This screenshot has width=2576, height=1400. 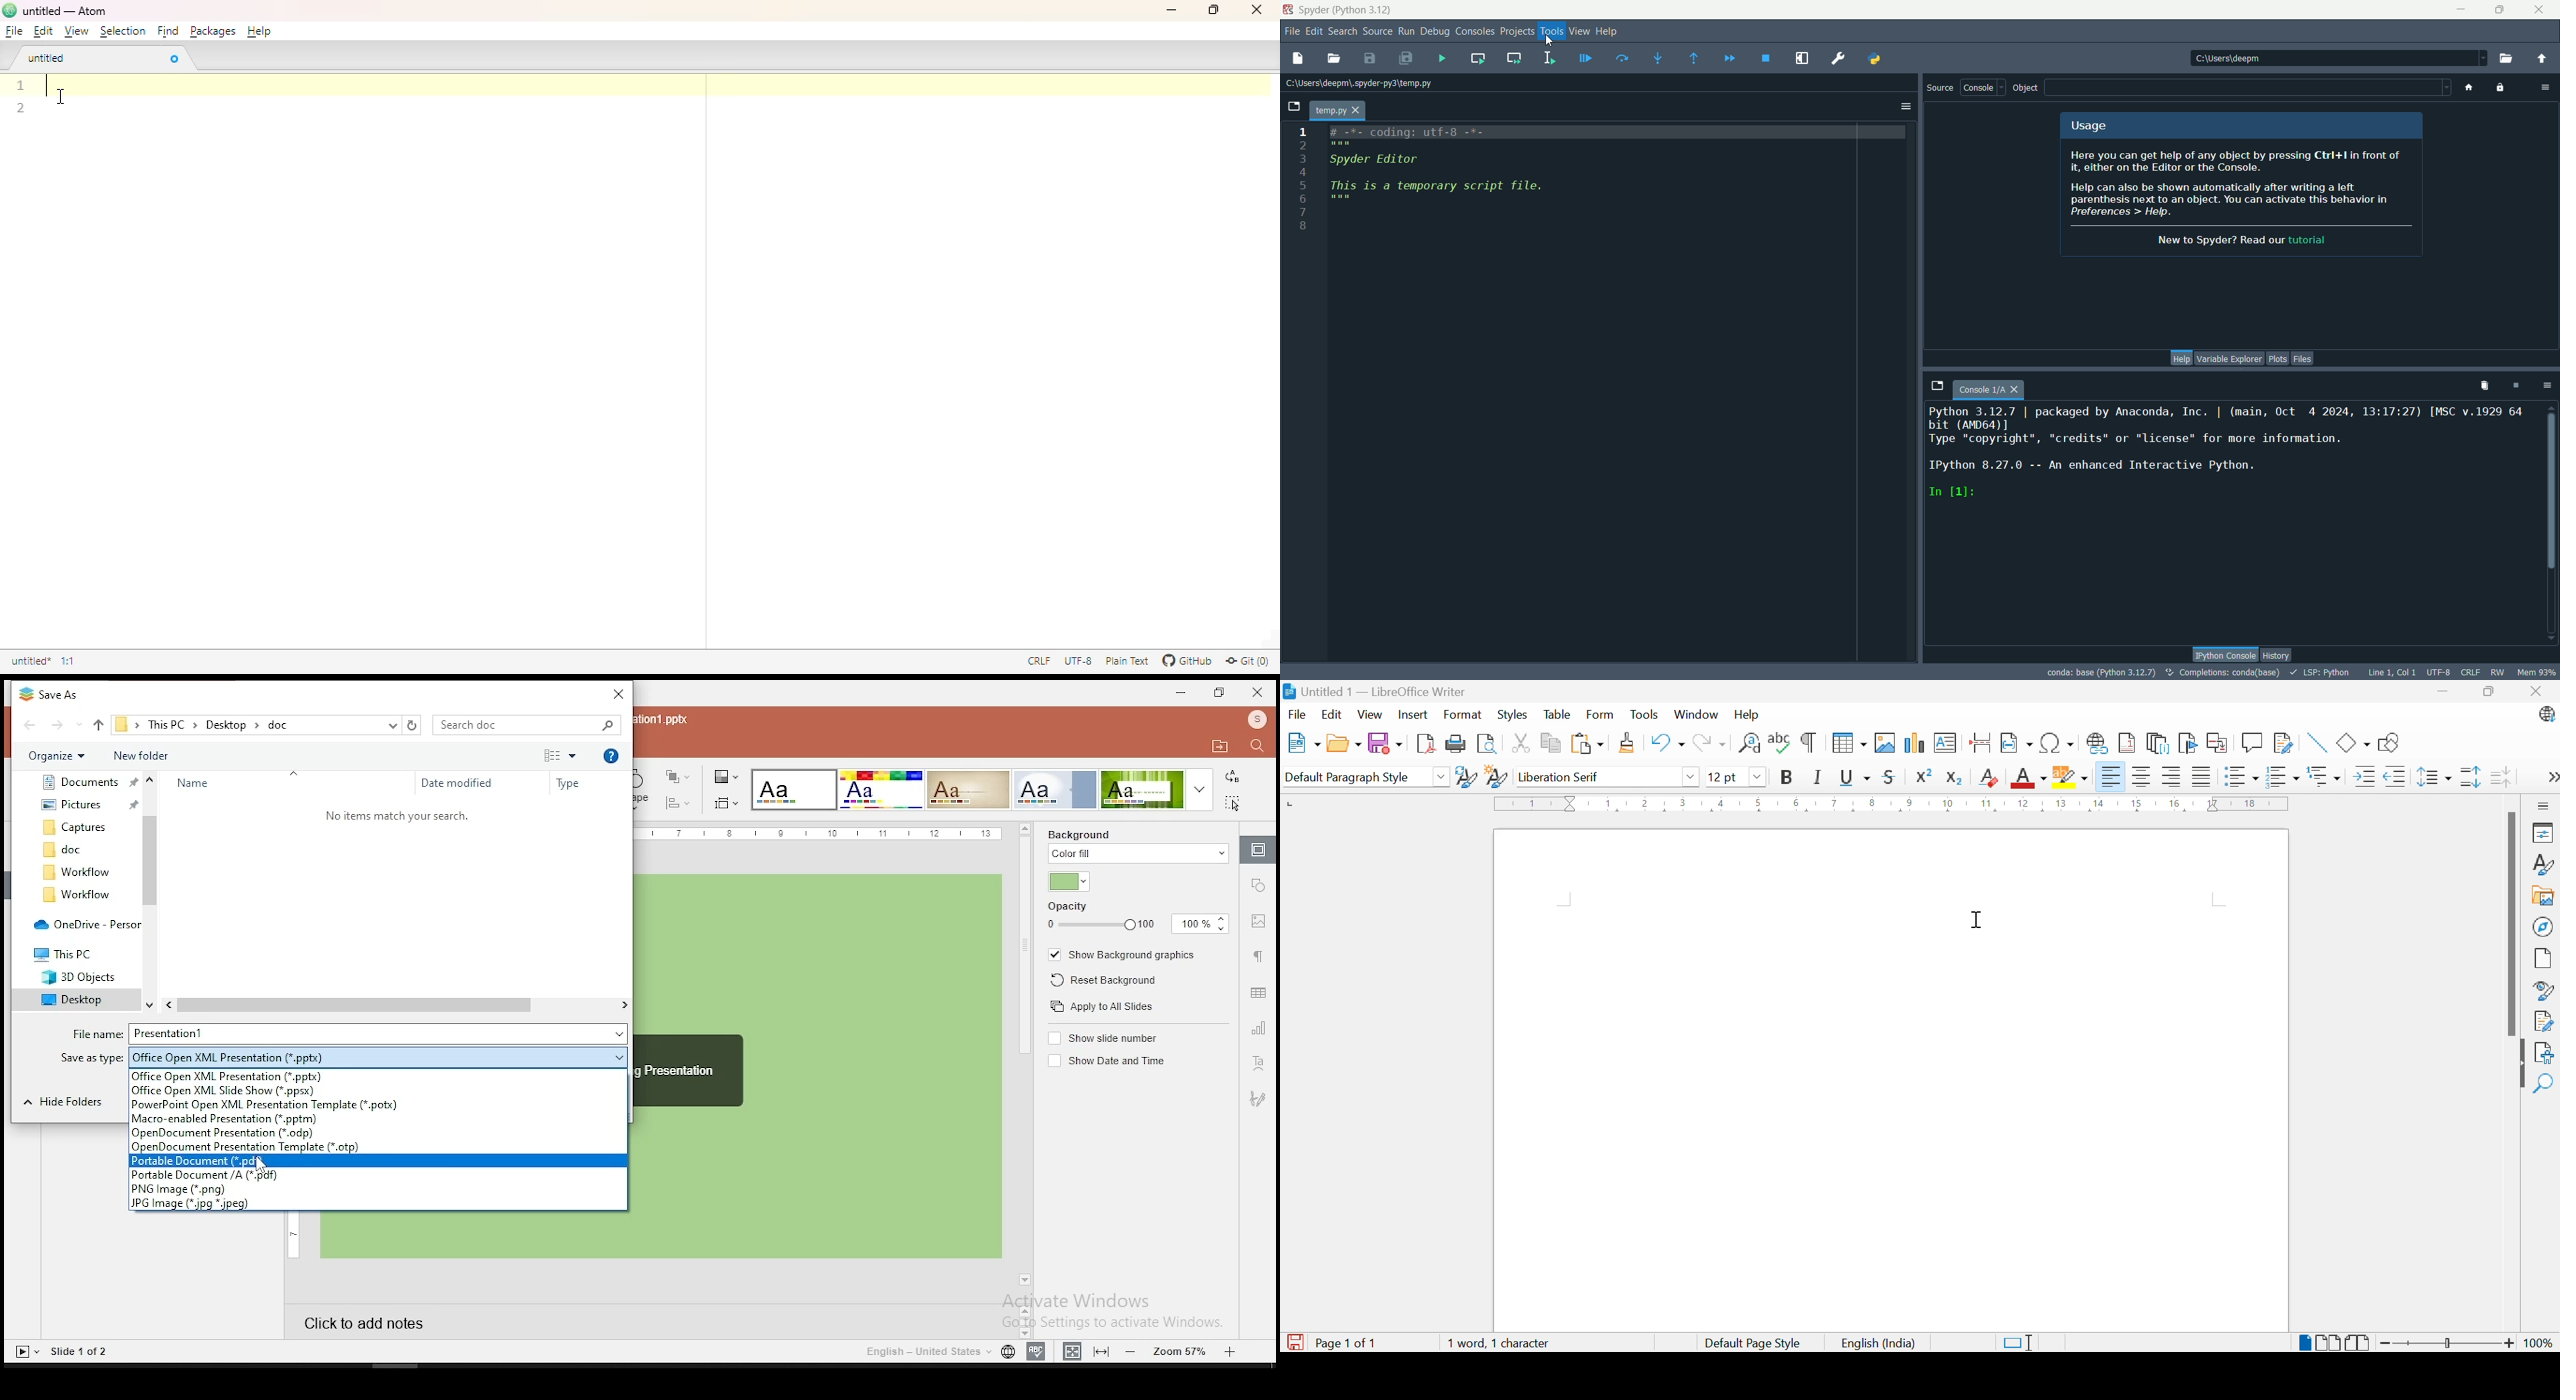 I want to click on browse tab, so click(x=1294, y=108).